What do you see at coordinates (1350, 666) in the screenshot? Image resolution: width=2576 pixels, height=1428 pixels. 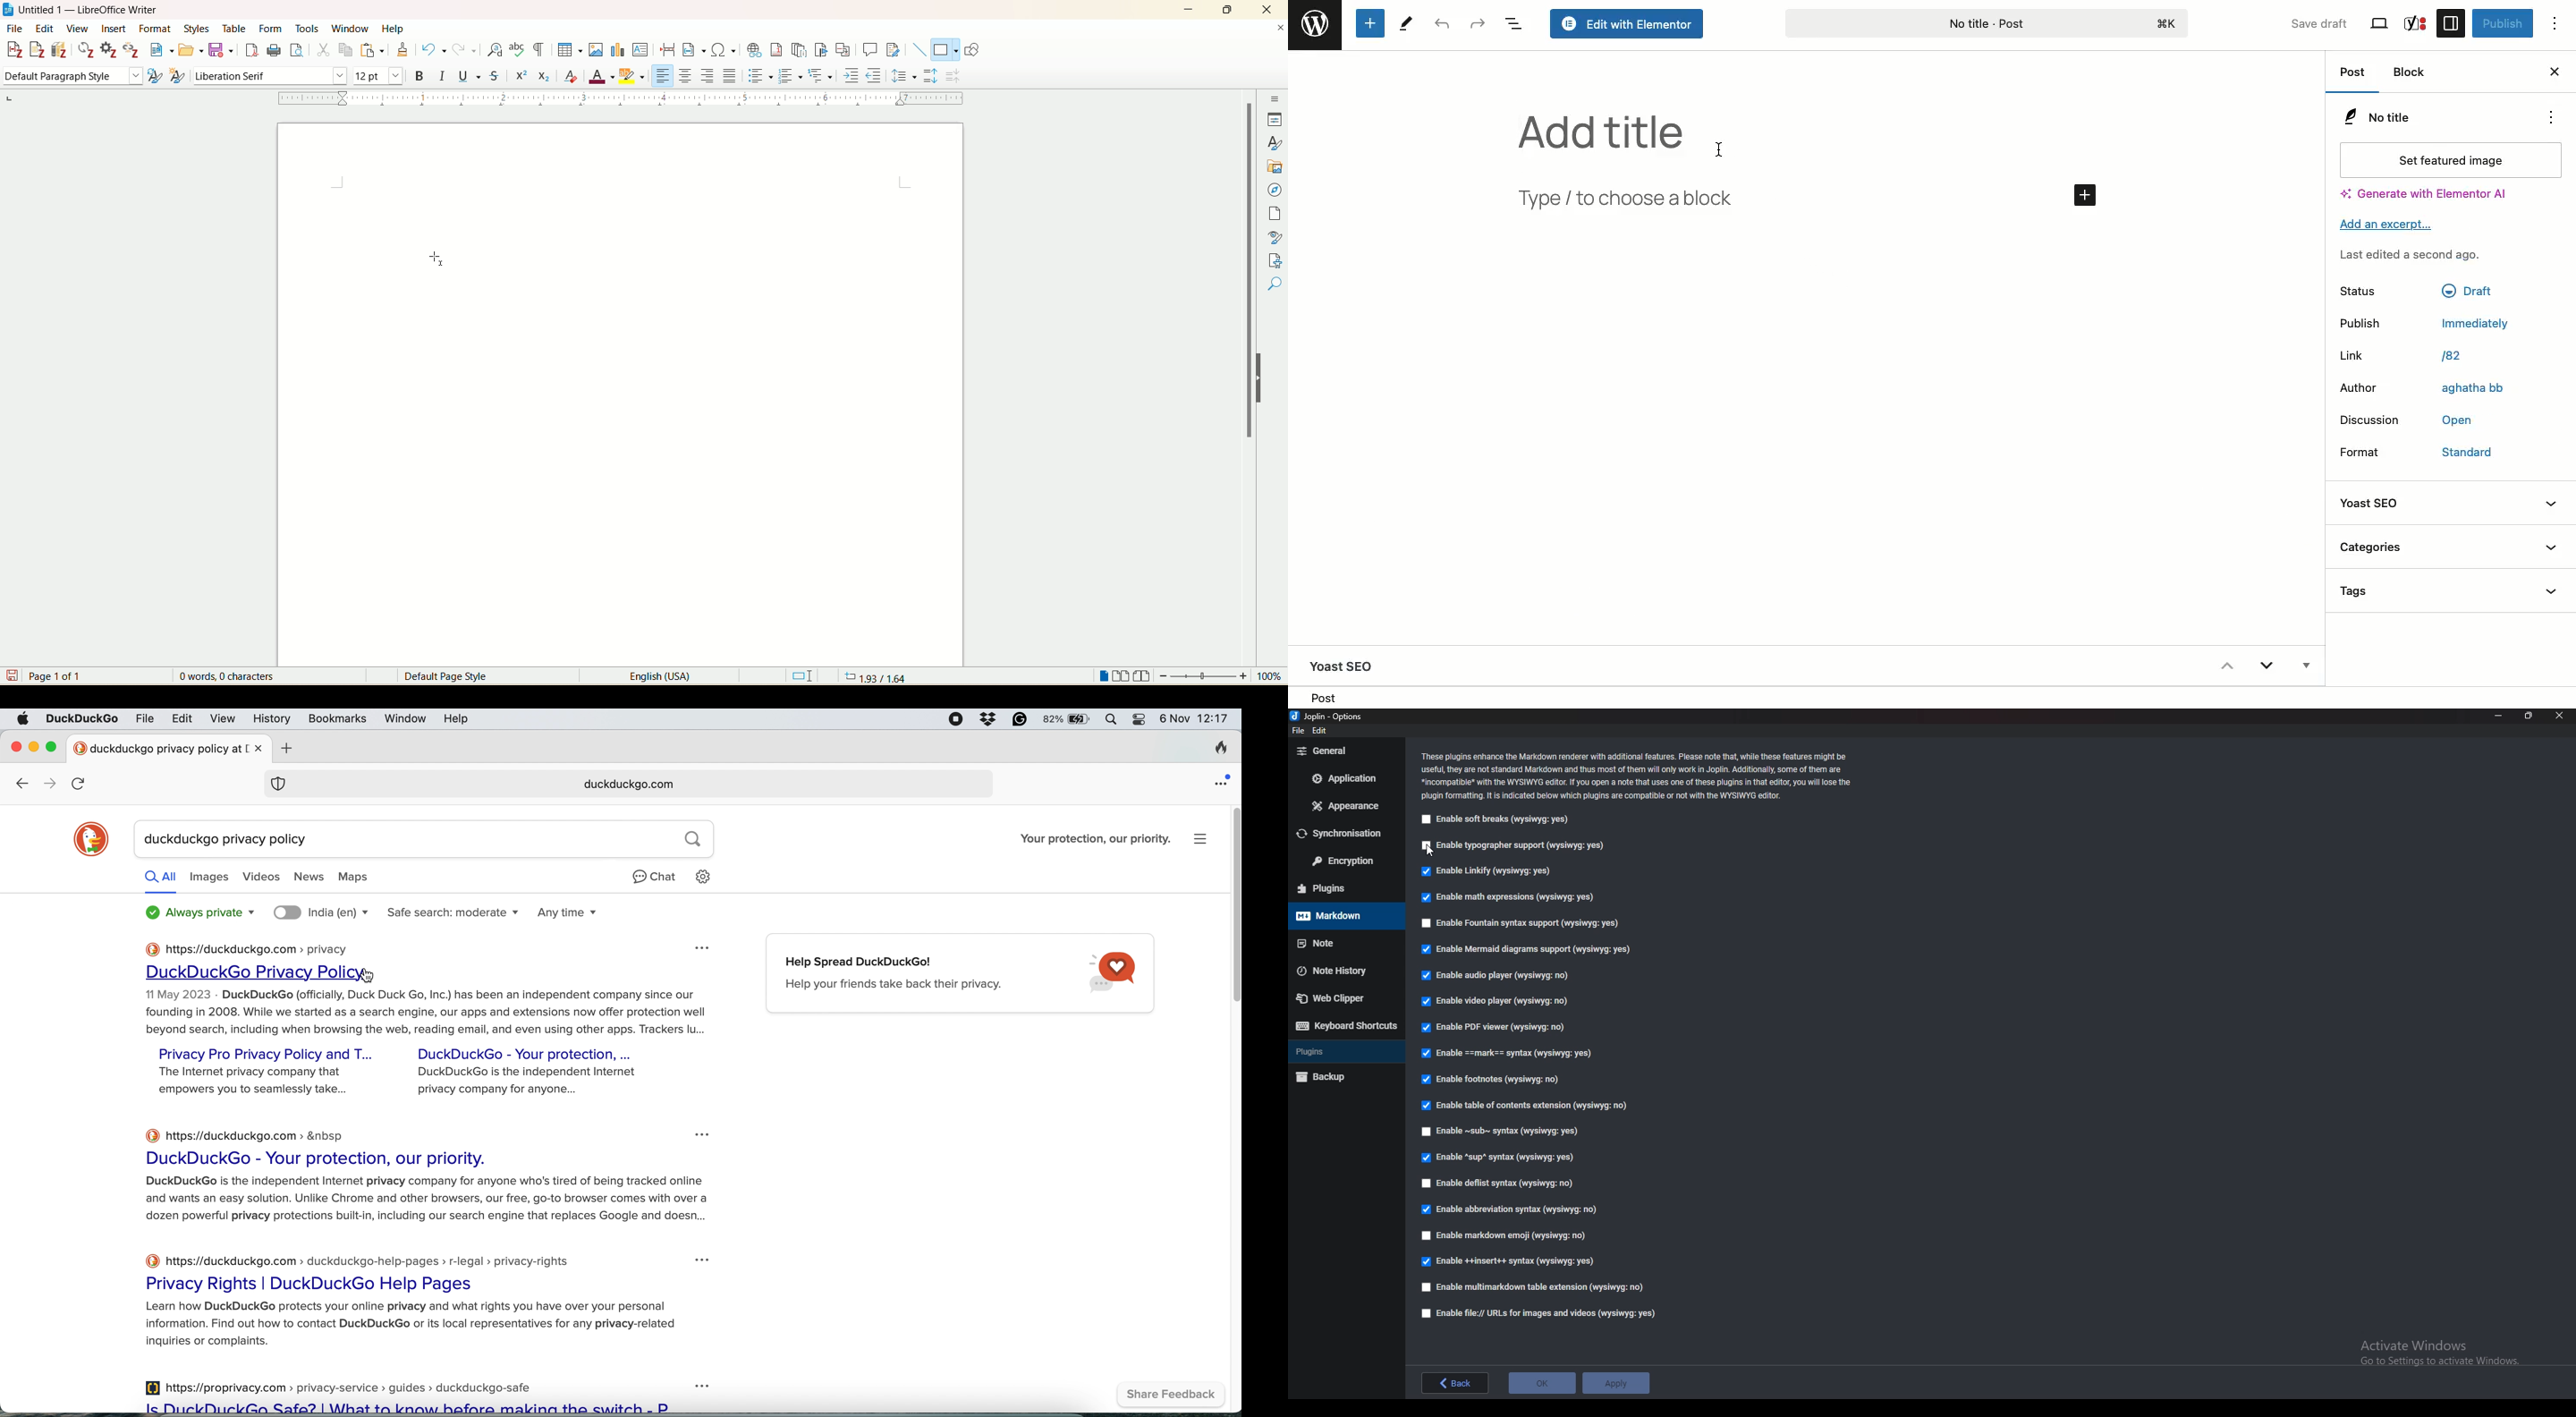 I see `Yoast SEO` at bounding box center [1350, 666].